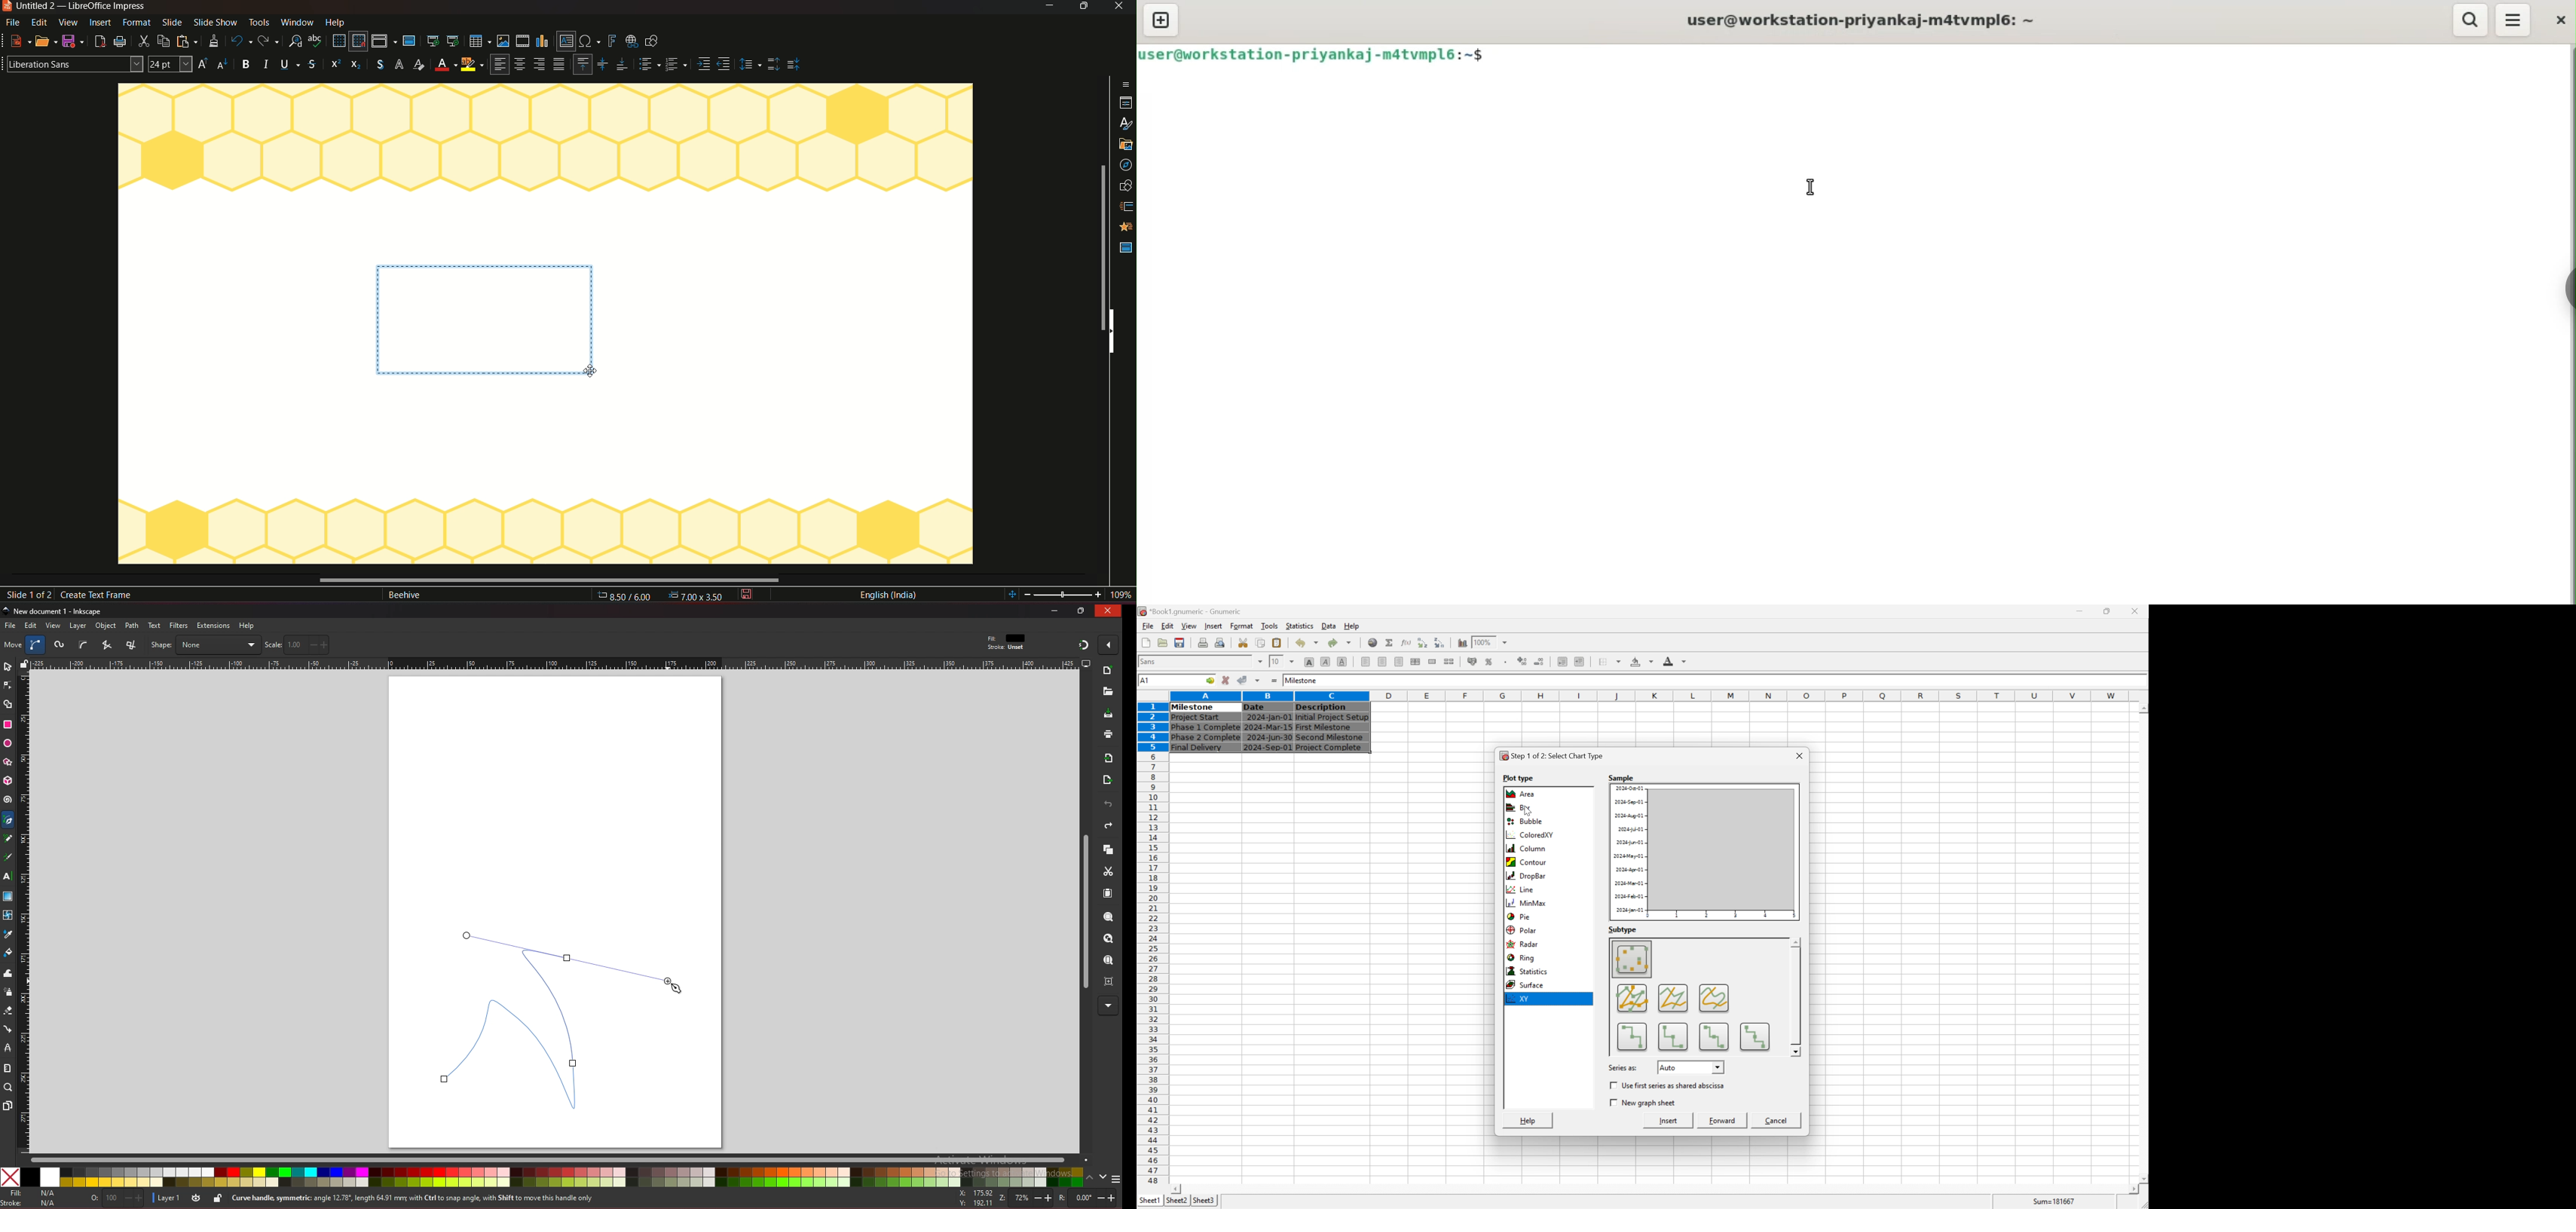 This screenshot has width=2576, height=1232. Describe the element at coordinates (24, 664) in the screenshot. I see `lock guides` at that location.